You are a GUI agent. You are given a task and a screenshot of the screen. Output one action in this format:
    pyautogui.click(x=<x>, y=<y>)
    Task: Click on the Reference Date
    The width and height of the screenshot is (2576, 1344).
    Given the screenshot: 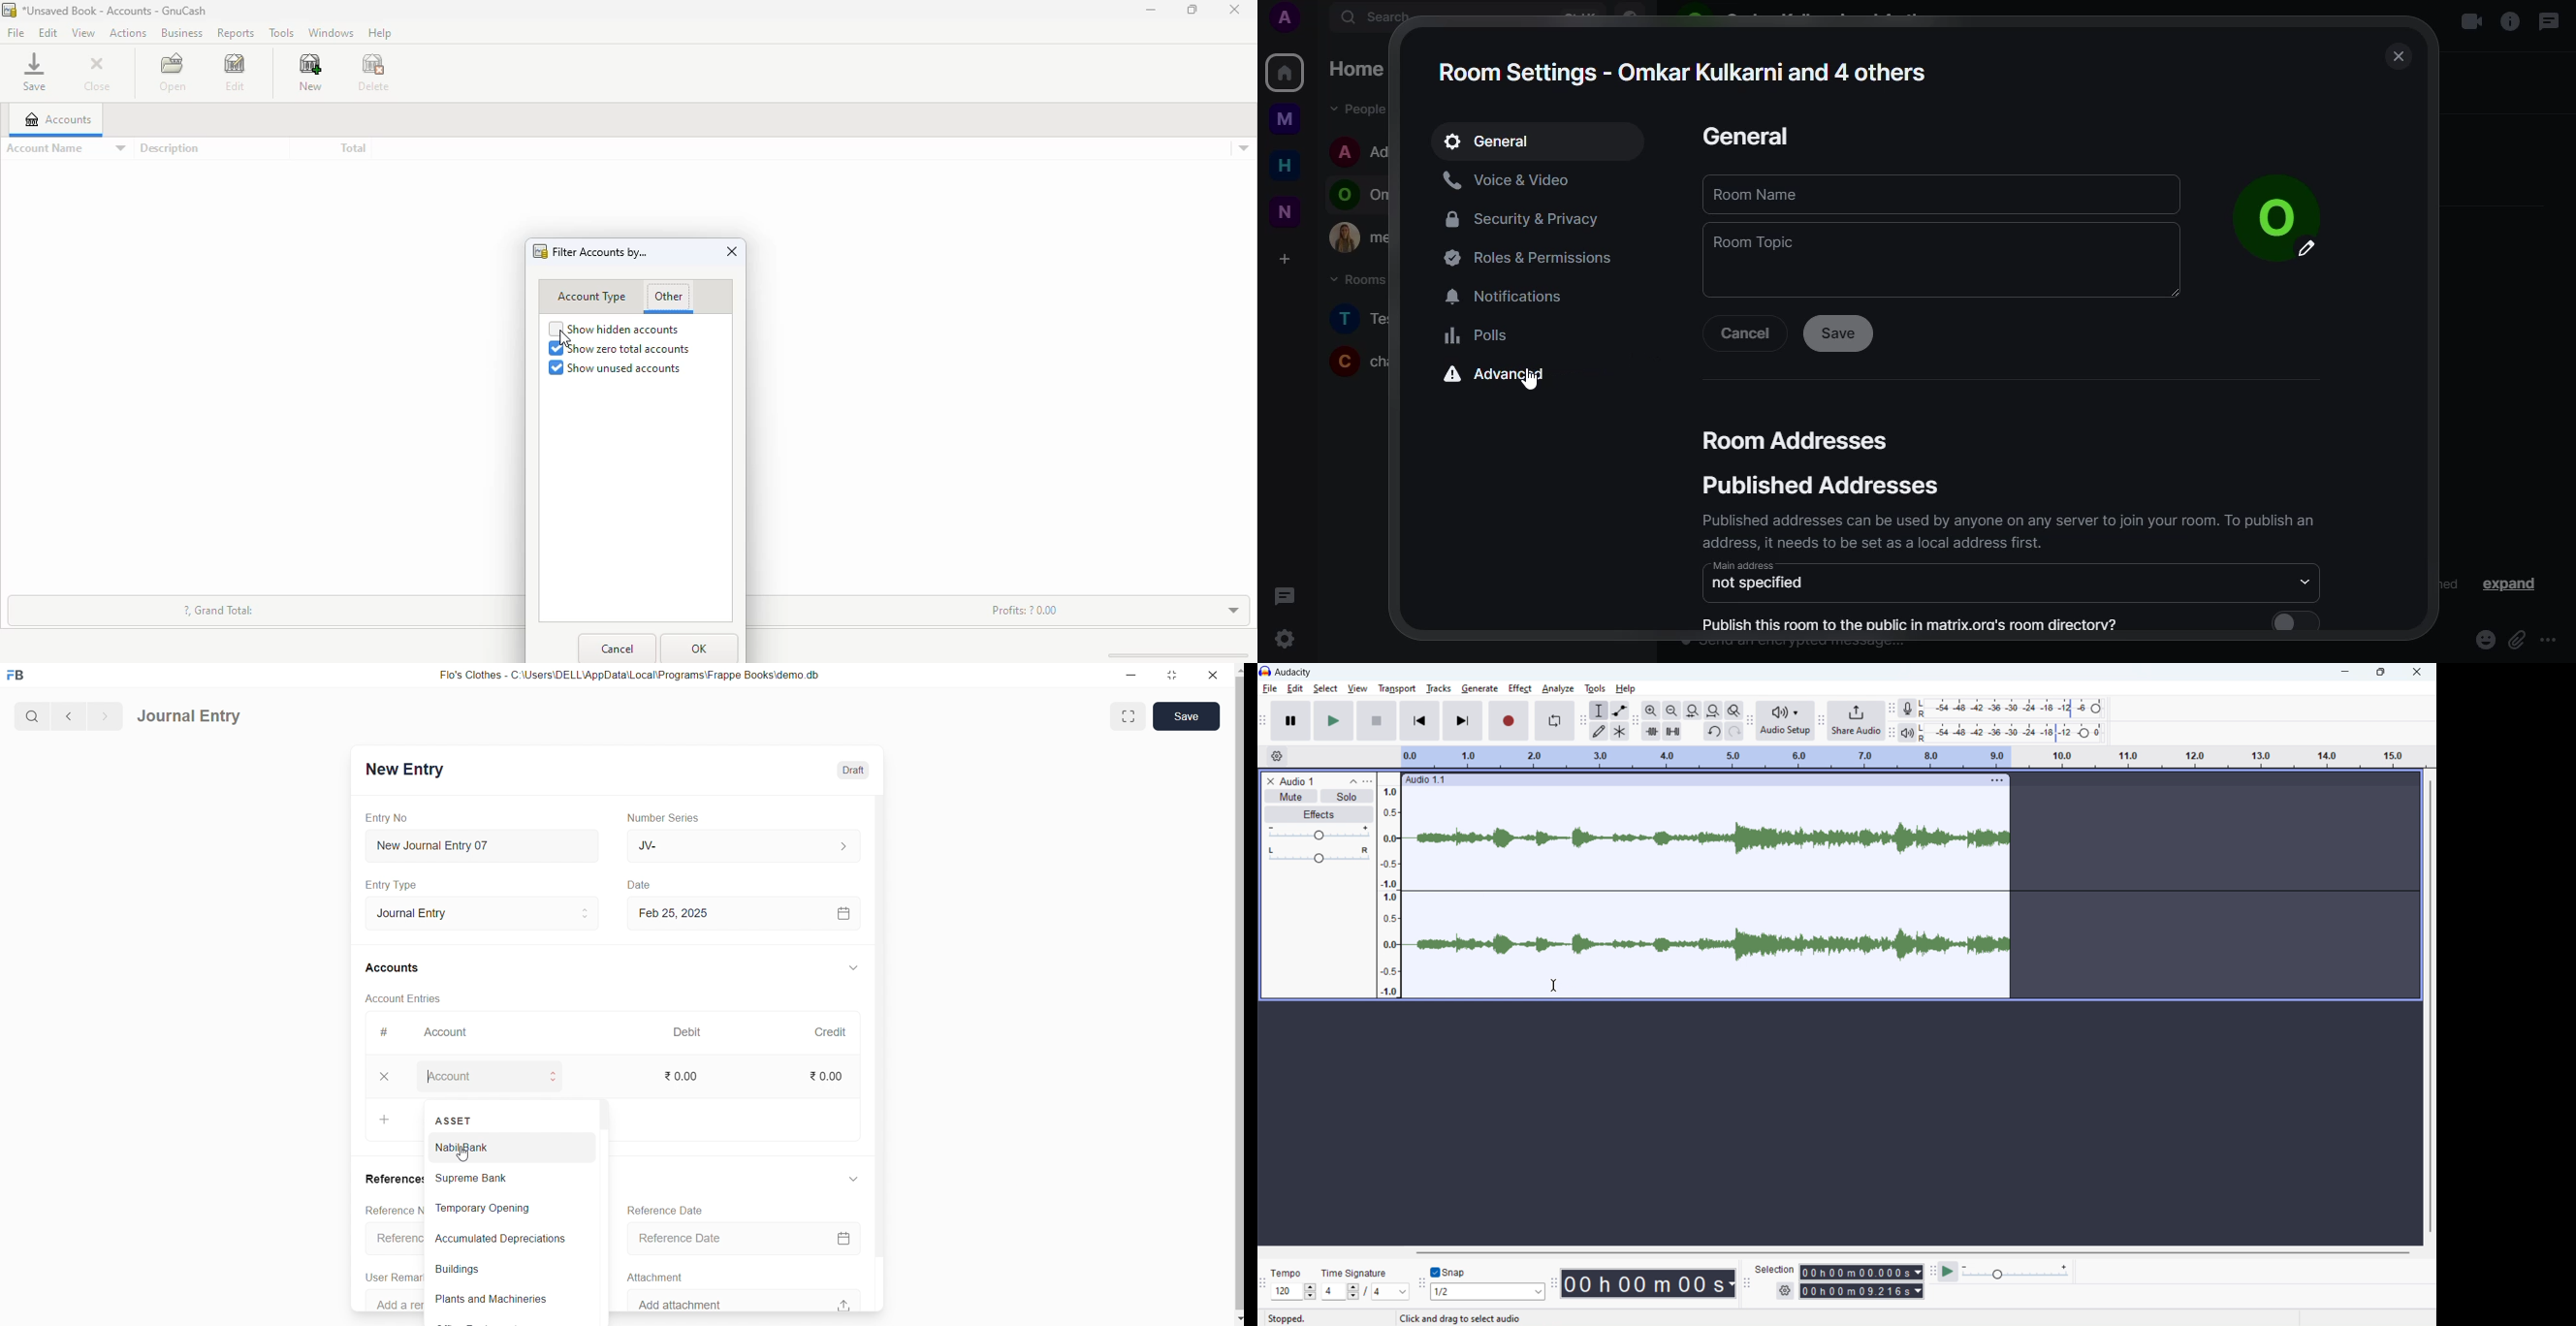 What is the action you would take?
    pyautogui.click(x=755, y=1237)
    